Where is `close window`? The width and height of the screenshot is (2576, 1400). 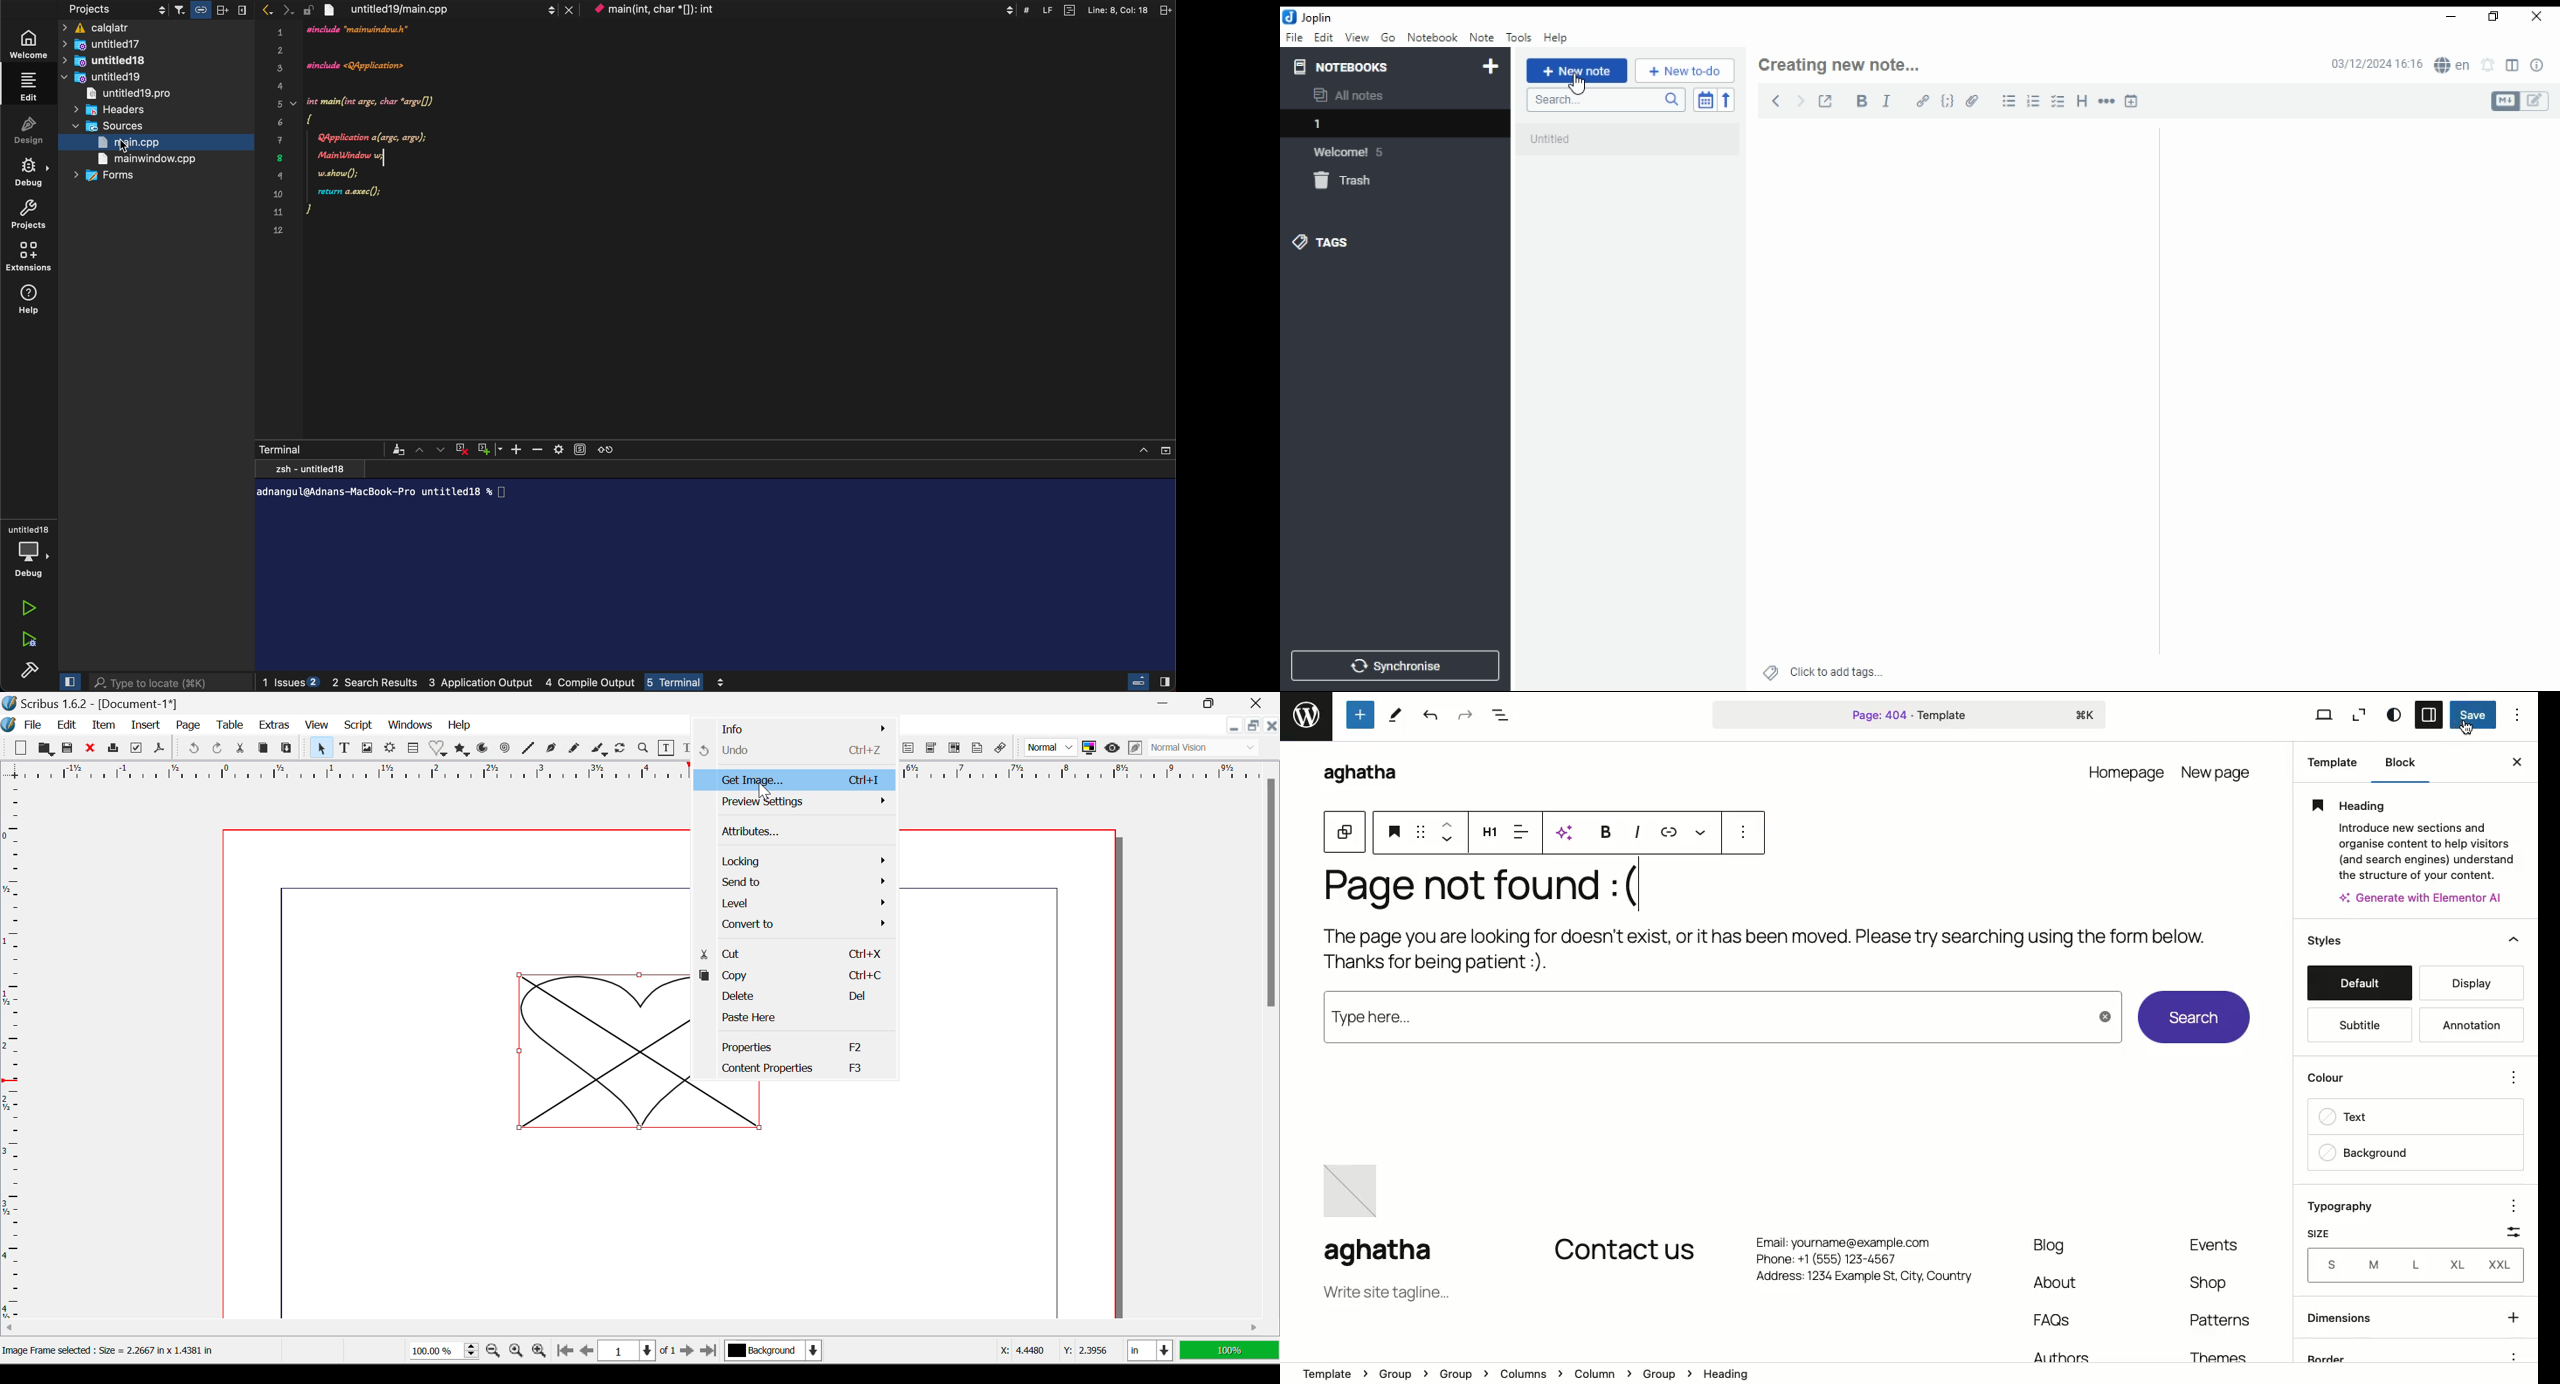 close window is located at coordinates (2538, 17).